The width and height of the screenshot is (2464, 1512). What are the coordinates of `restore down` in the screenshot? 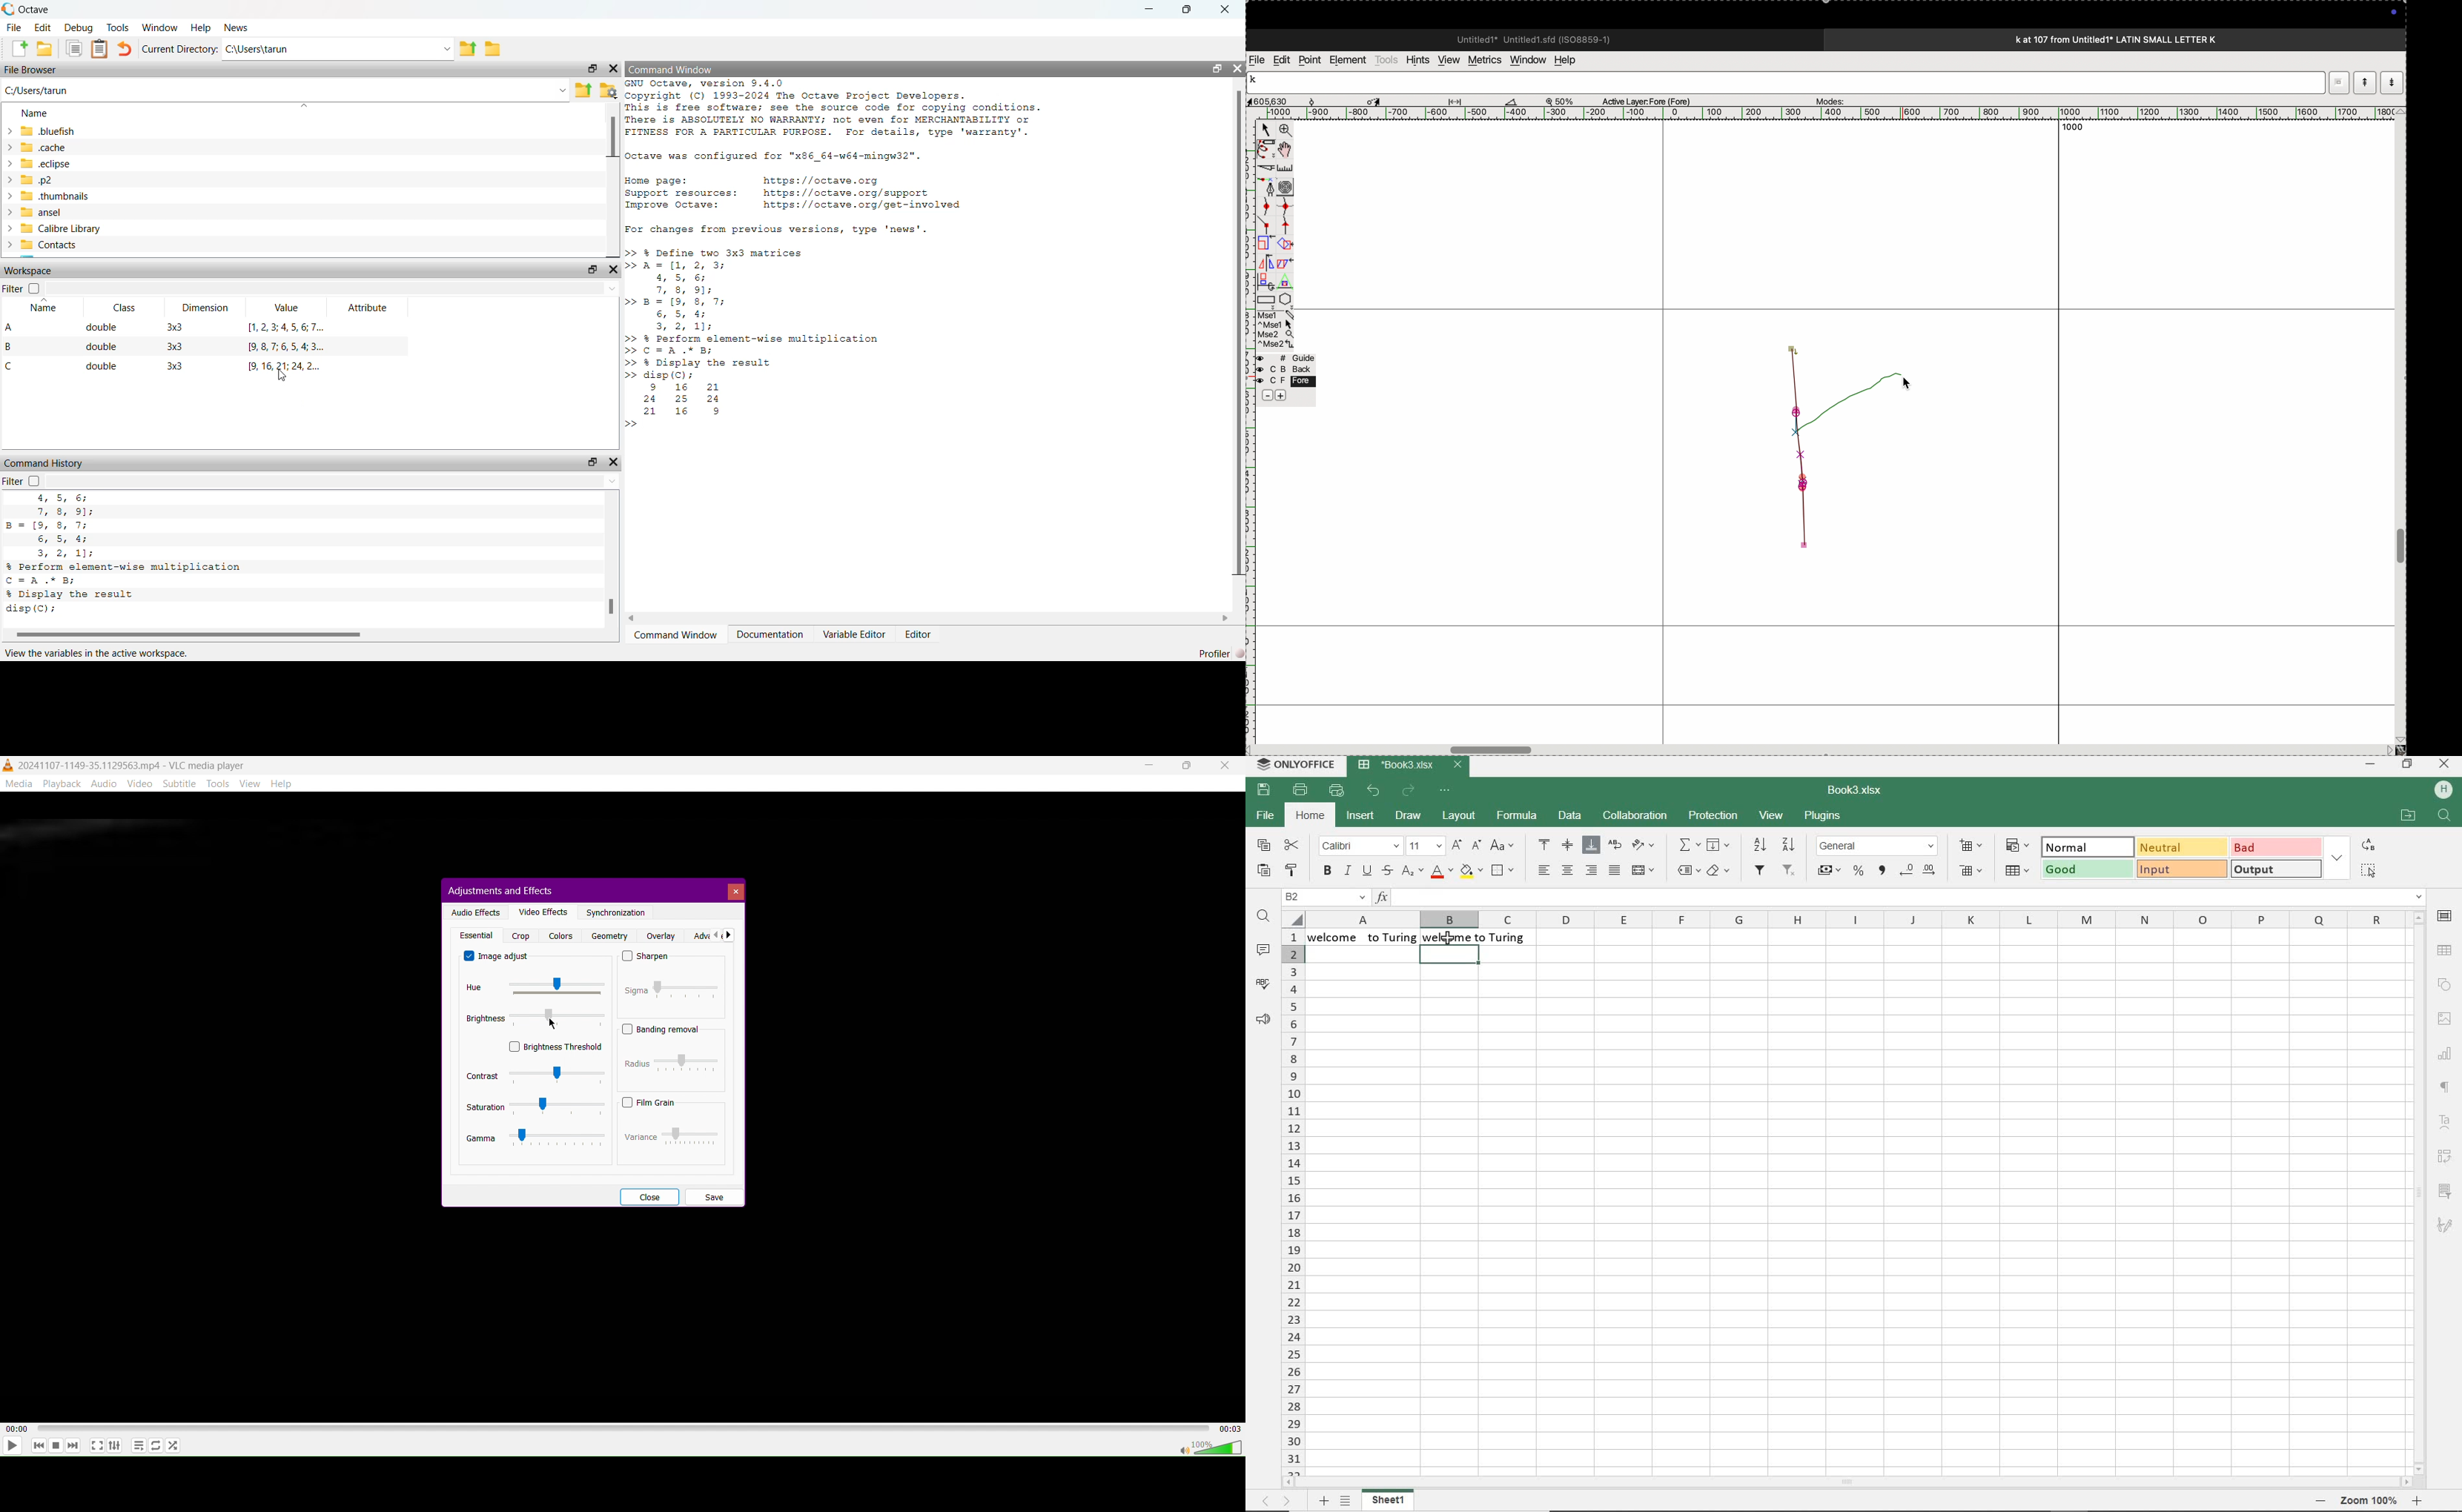 It's located at (2337, 79).